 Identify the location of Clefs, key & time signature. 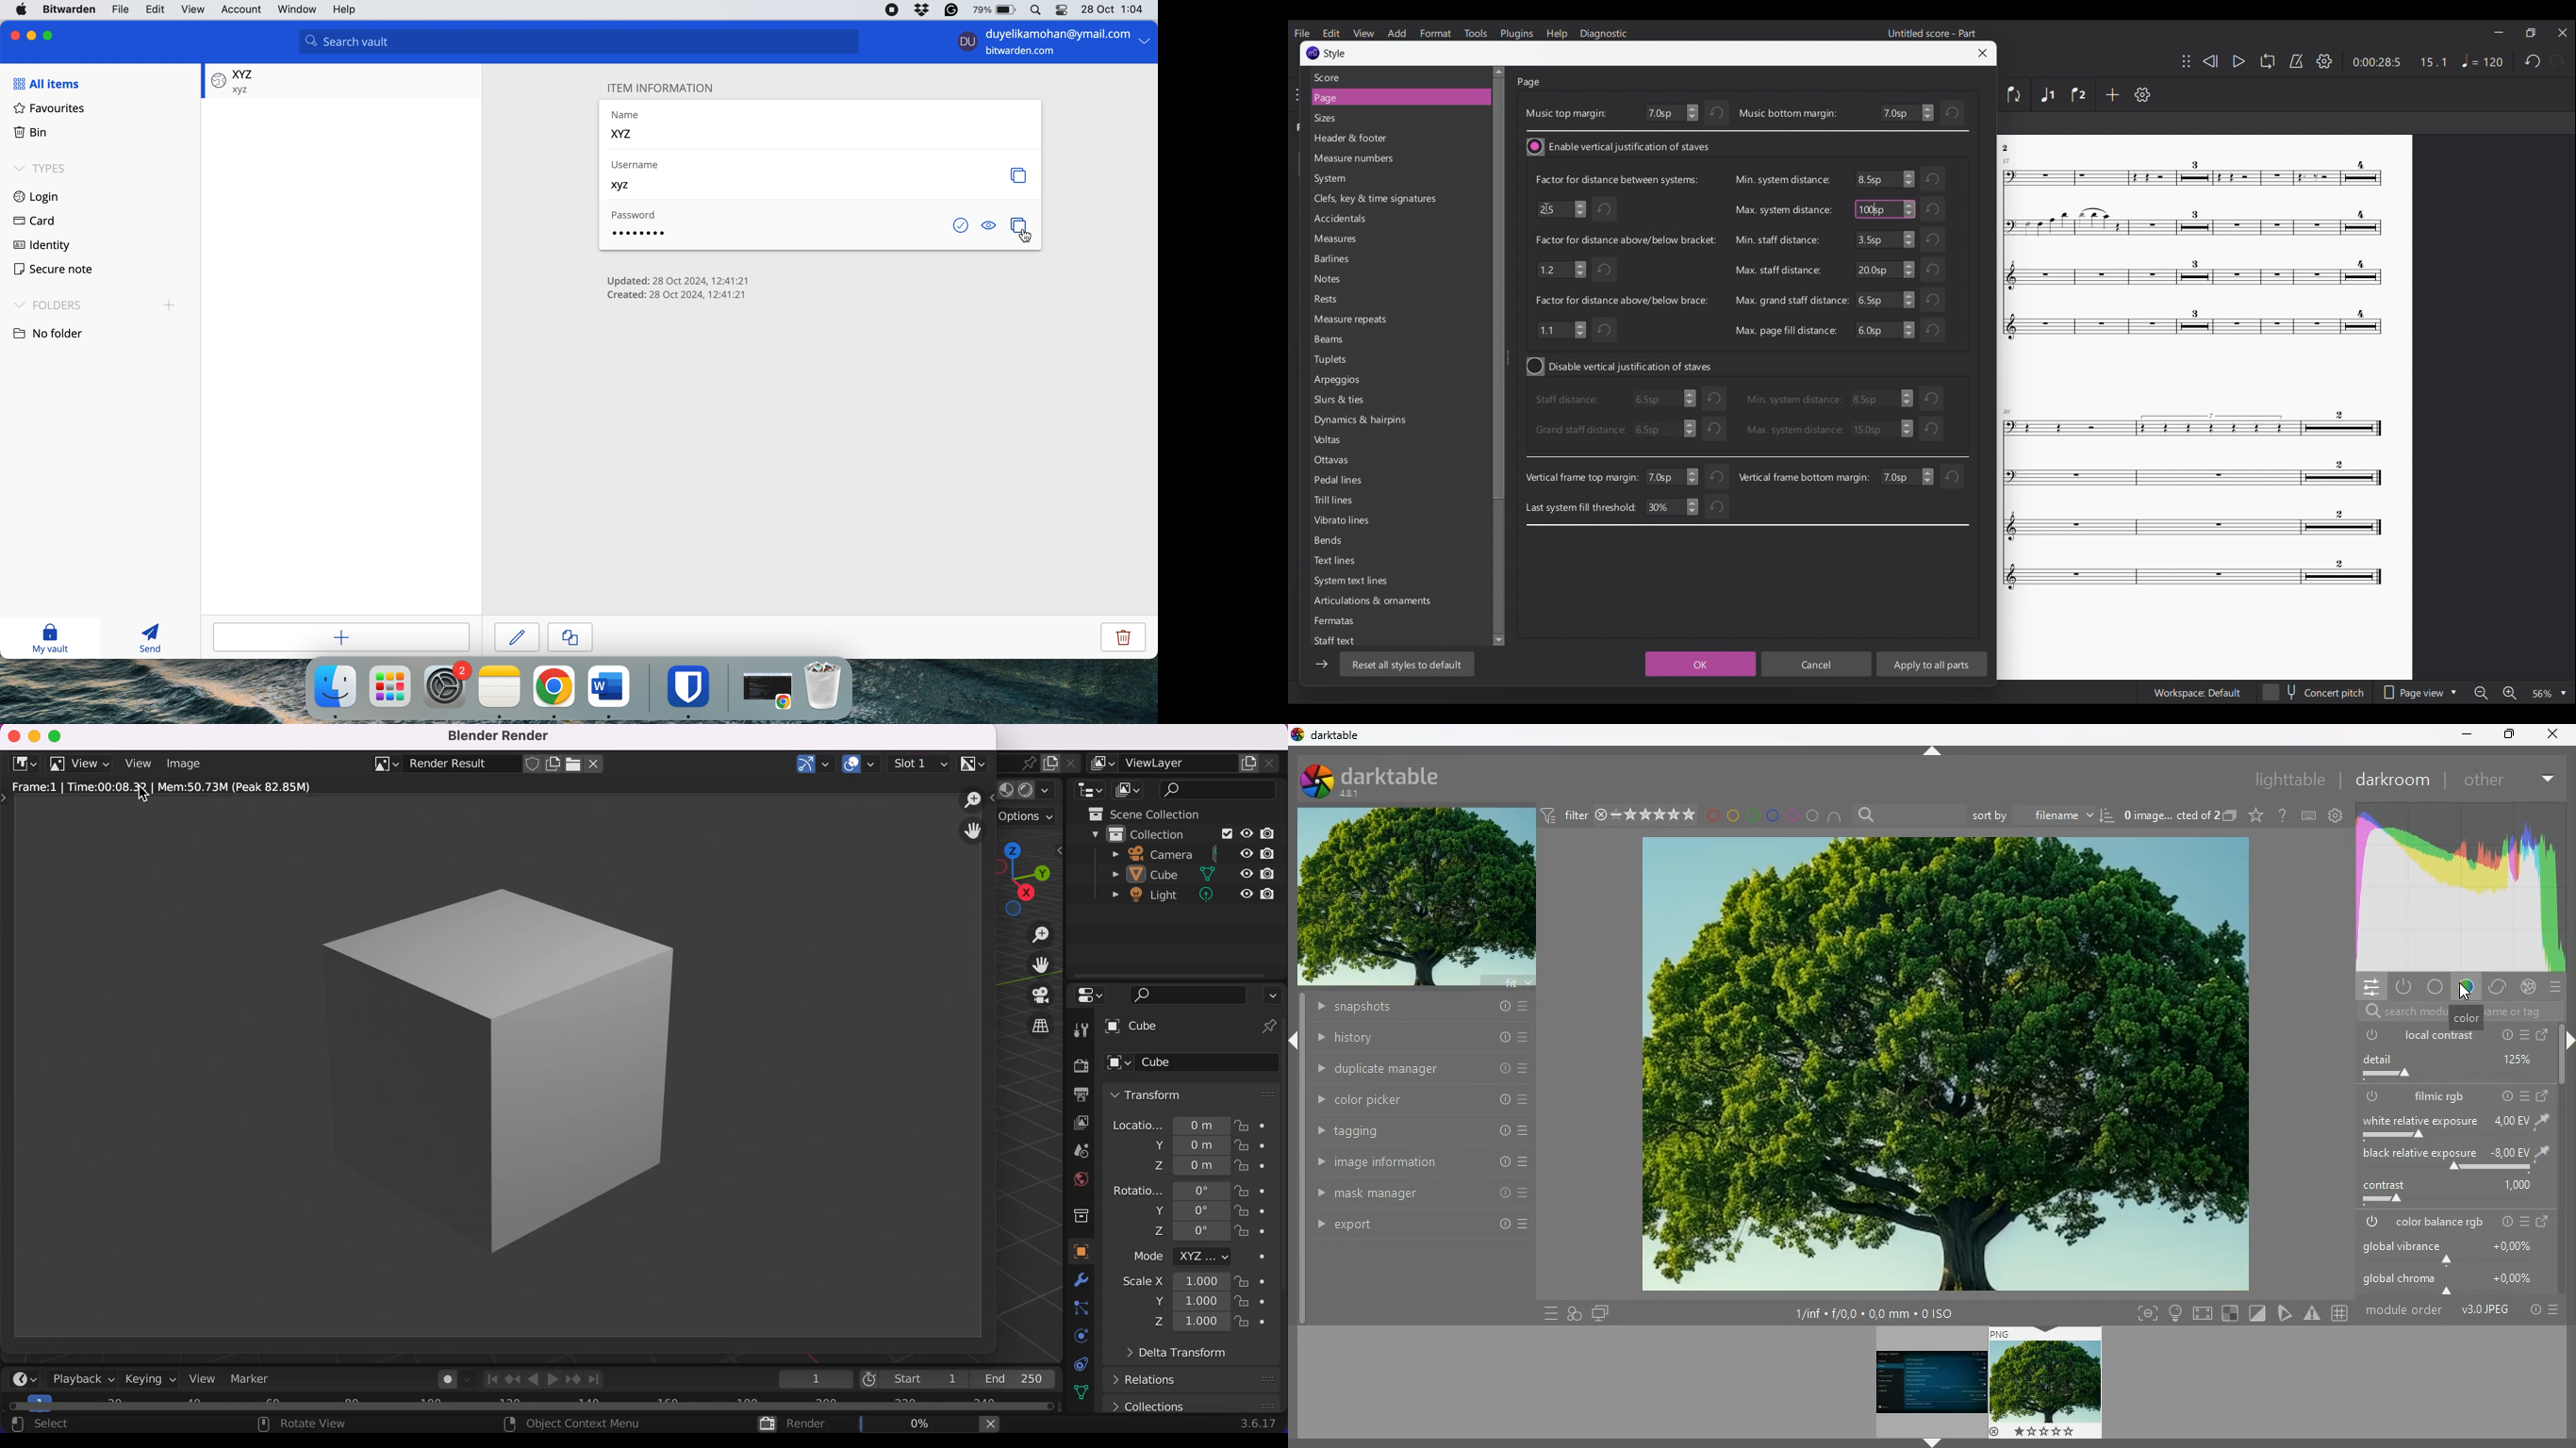
(1381, 199).